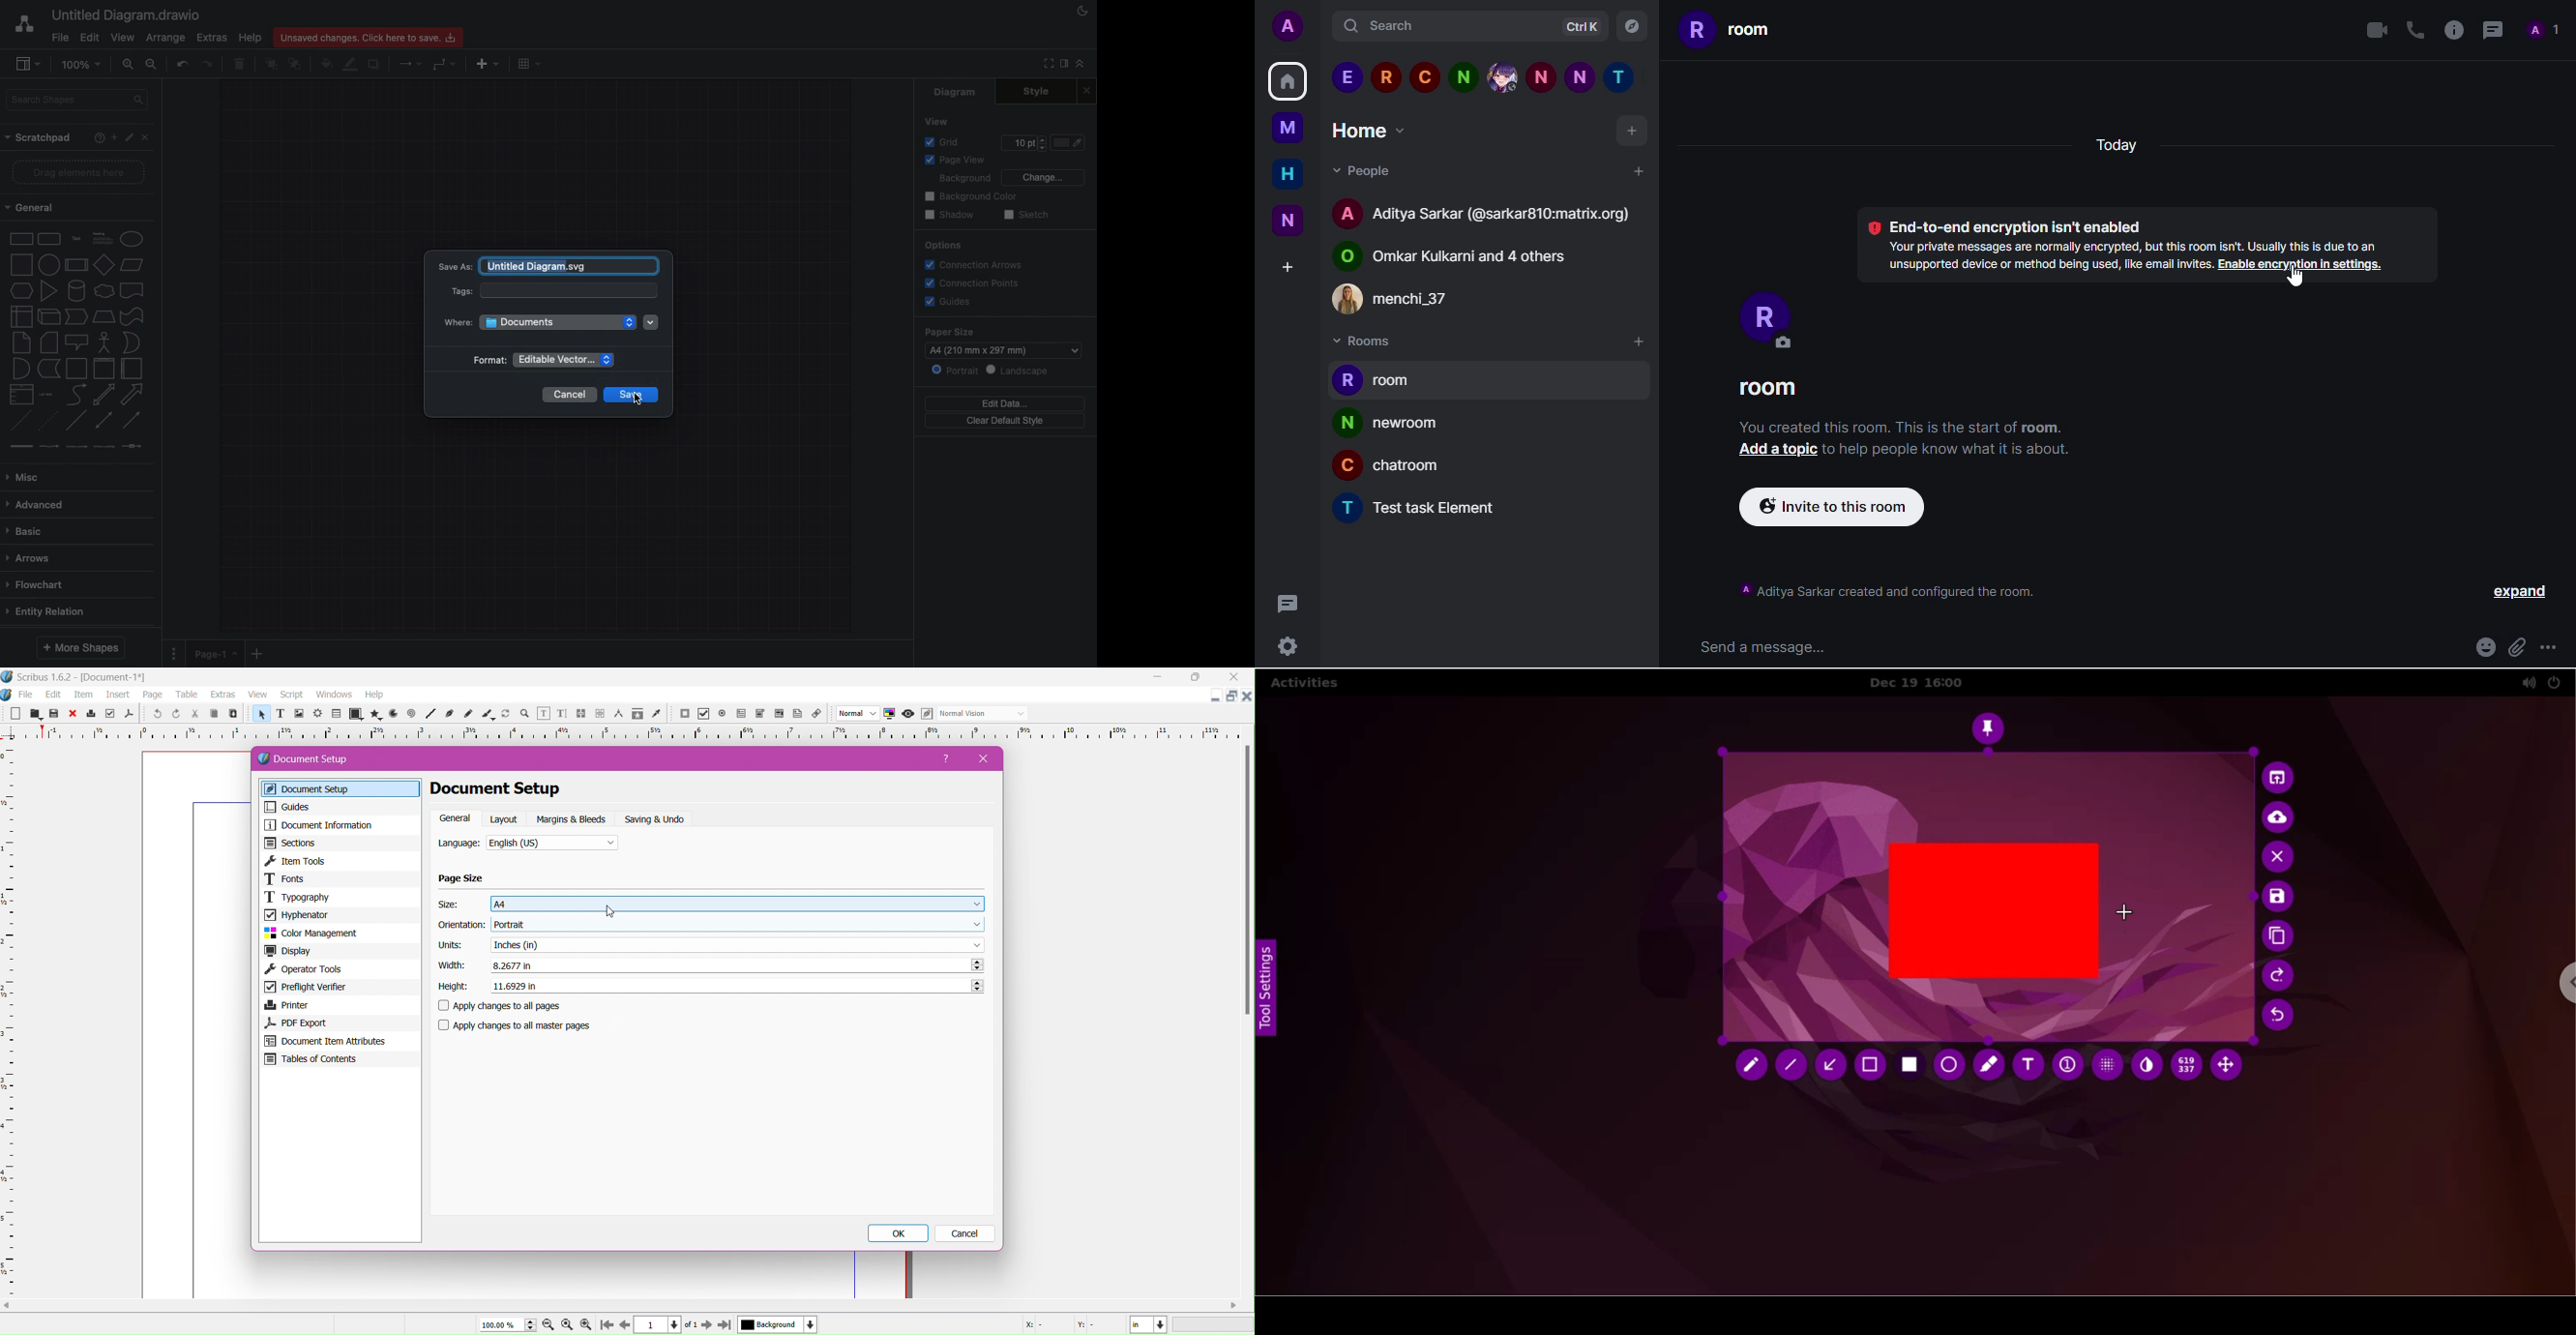 The image size is (2576, 1344). Describe the element at coordinates (341, 879) in the screenshot. I see `Fonts` at that location.